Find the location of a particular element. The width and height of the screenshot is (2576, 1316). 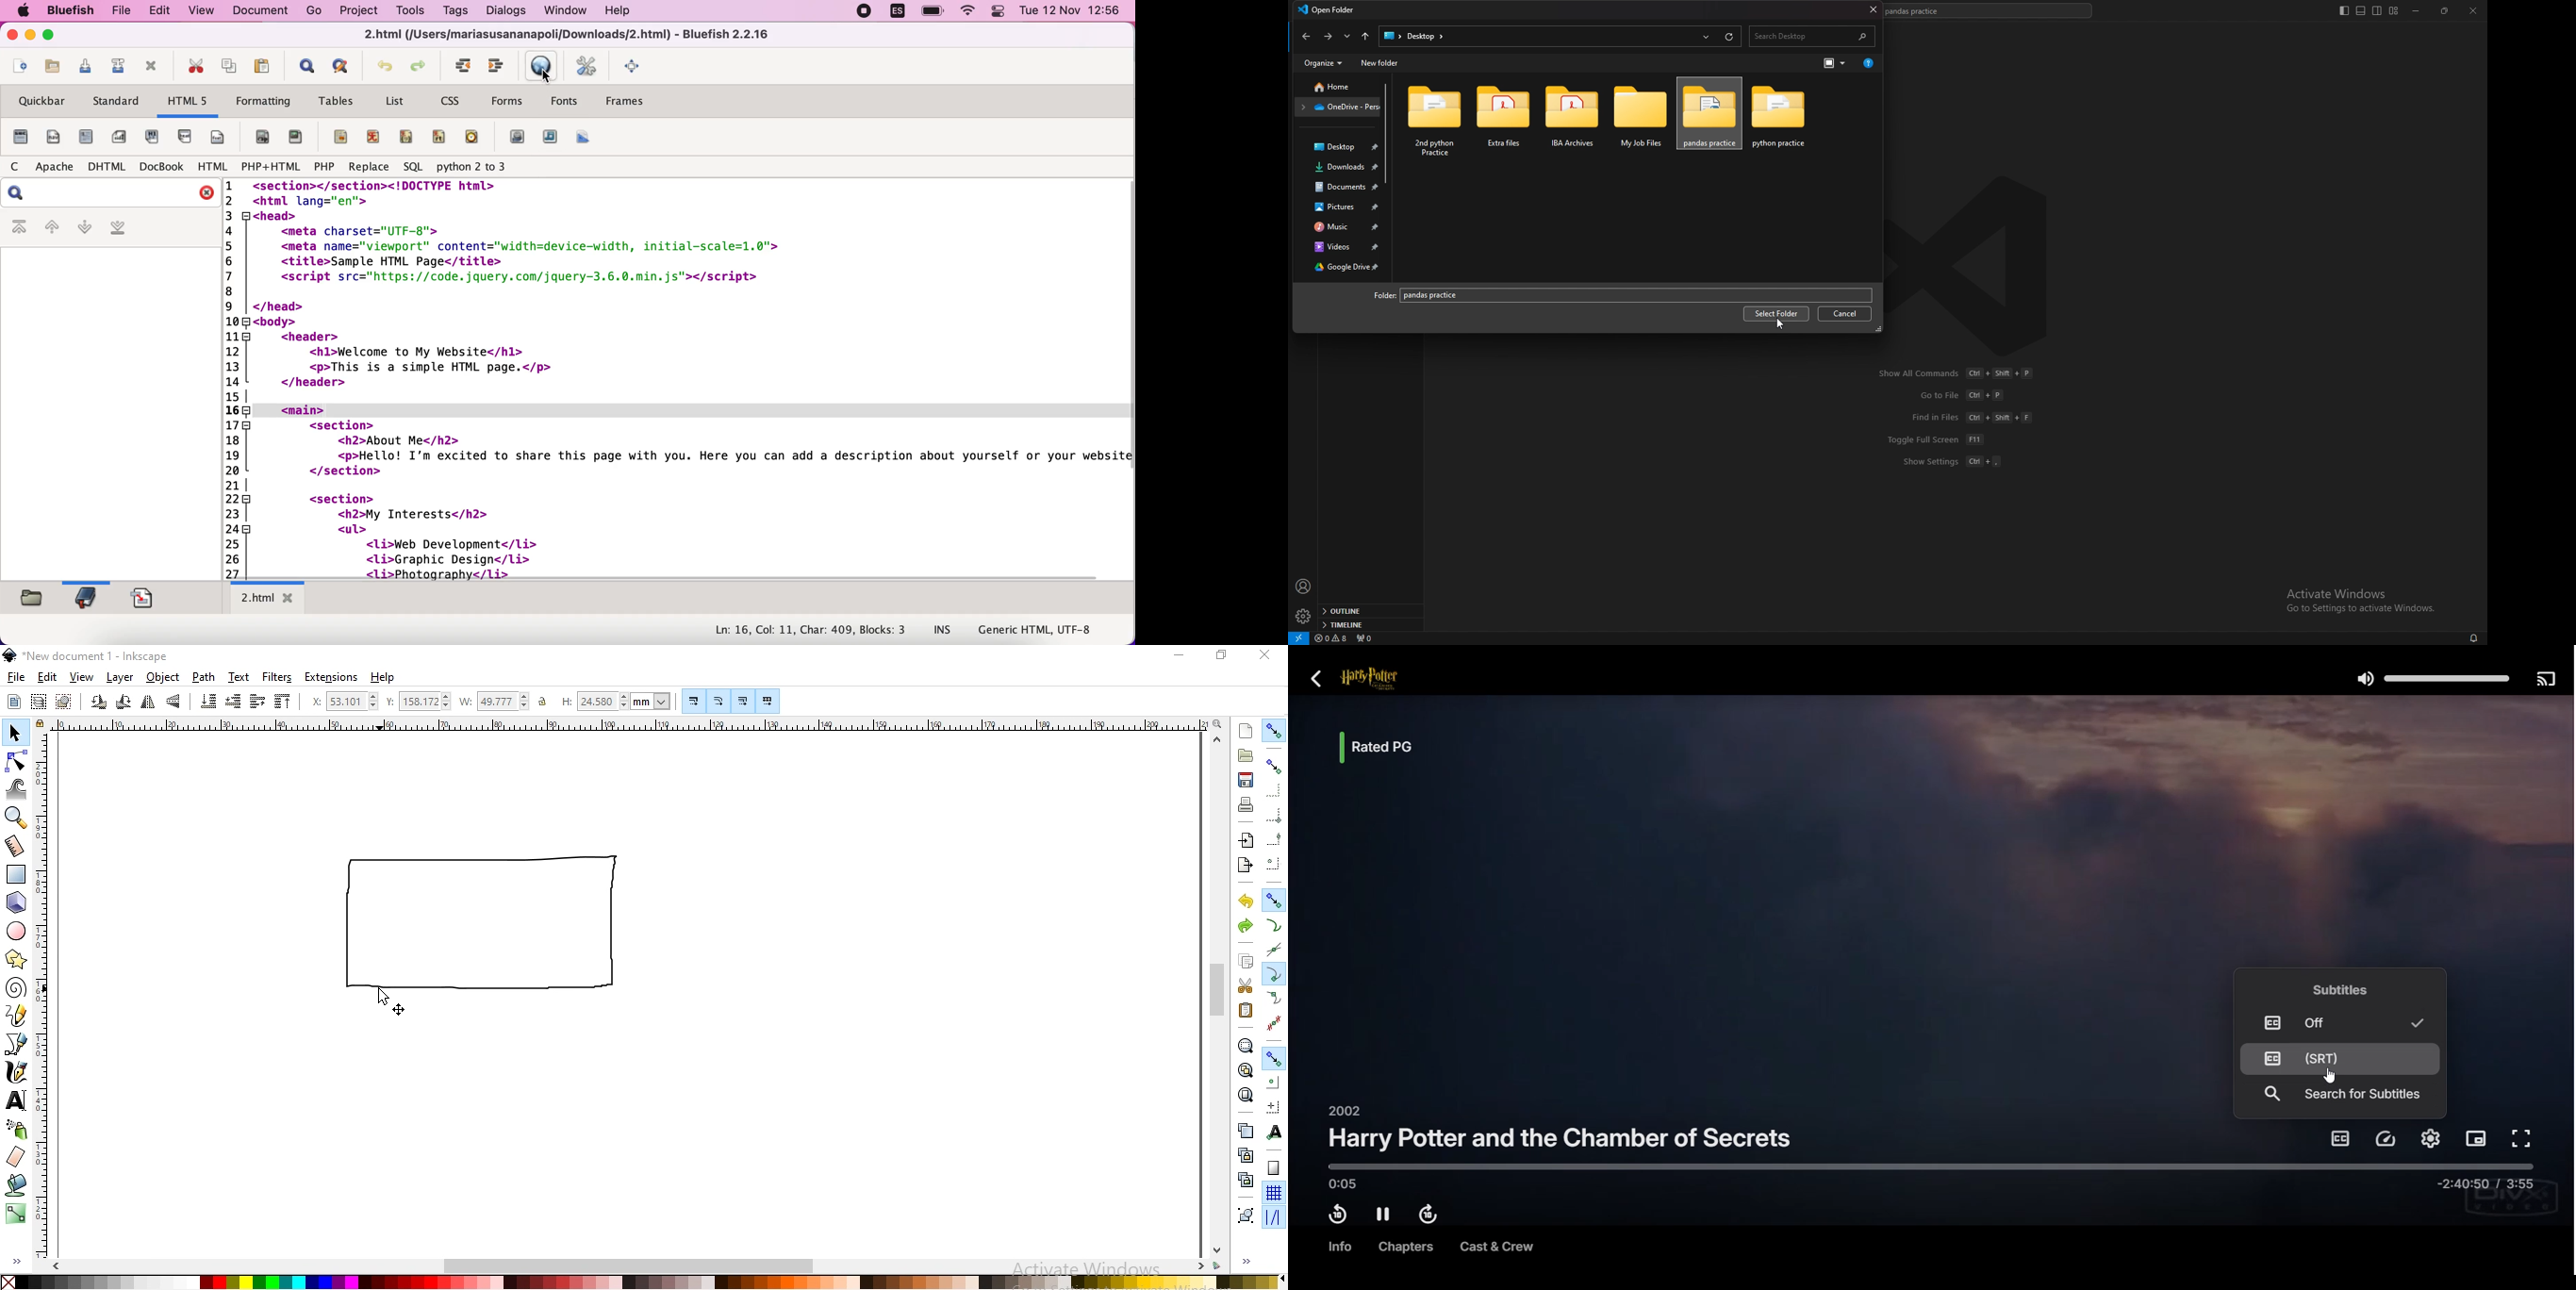

create a dupllicate is located at coordinates (1245, 1131).